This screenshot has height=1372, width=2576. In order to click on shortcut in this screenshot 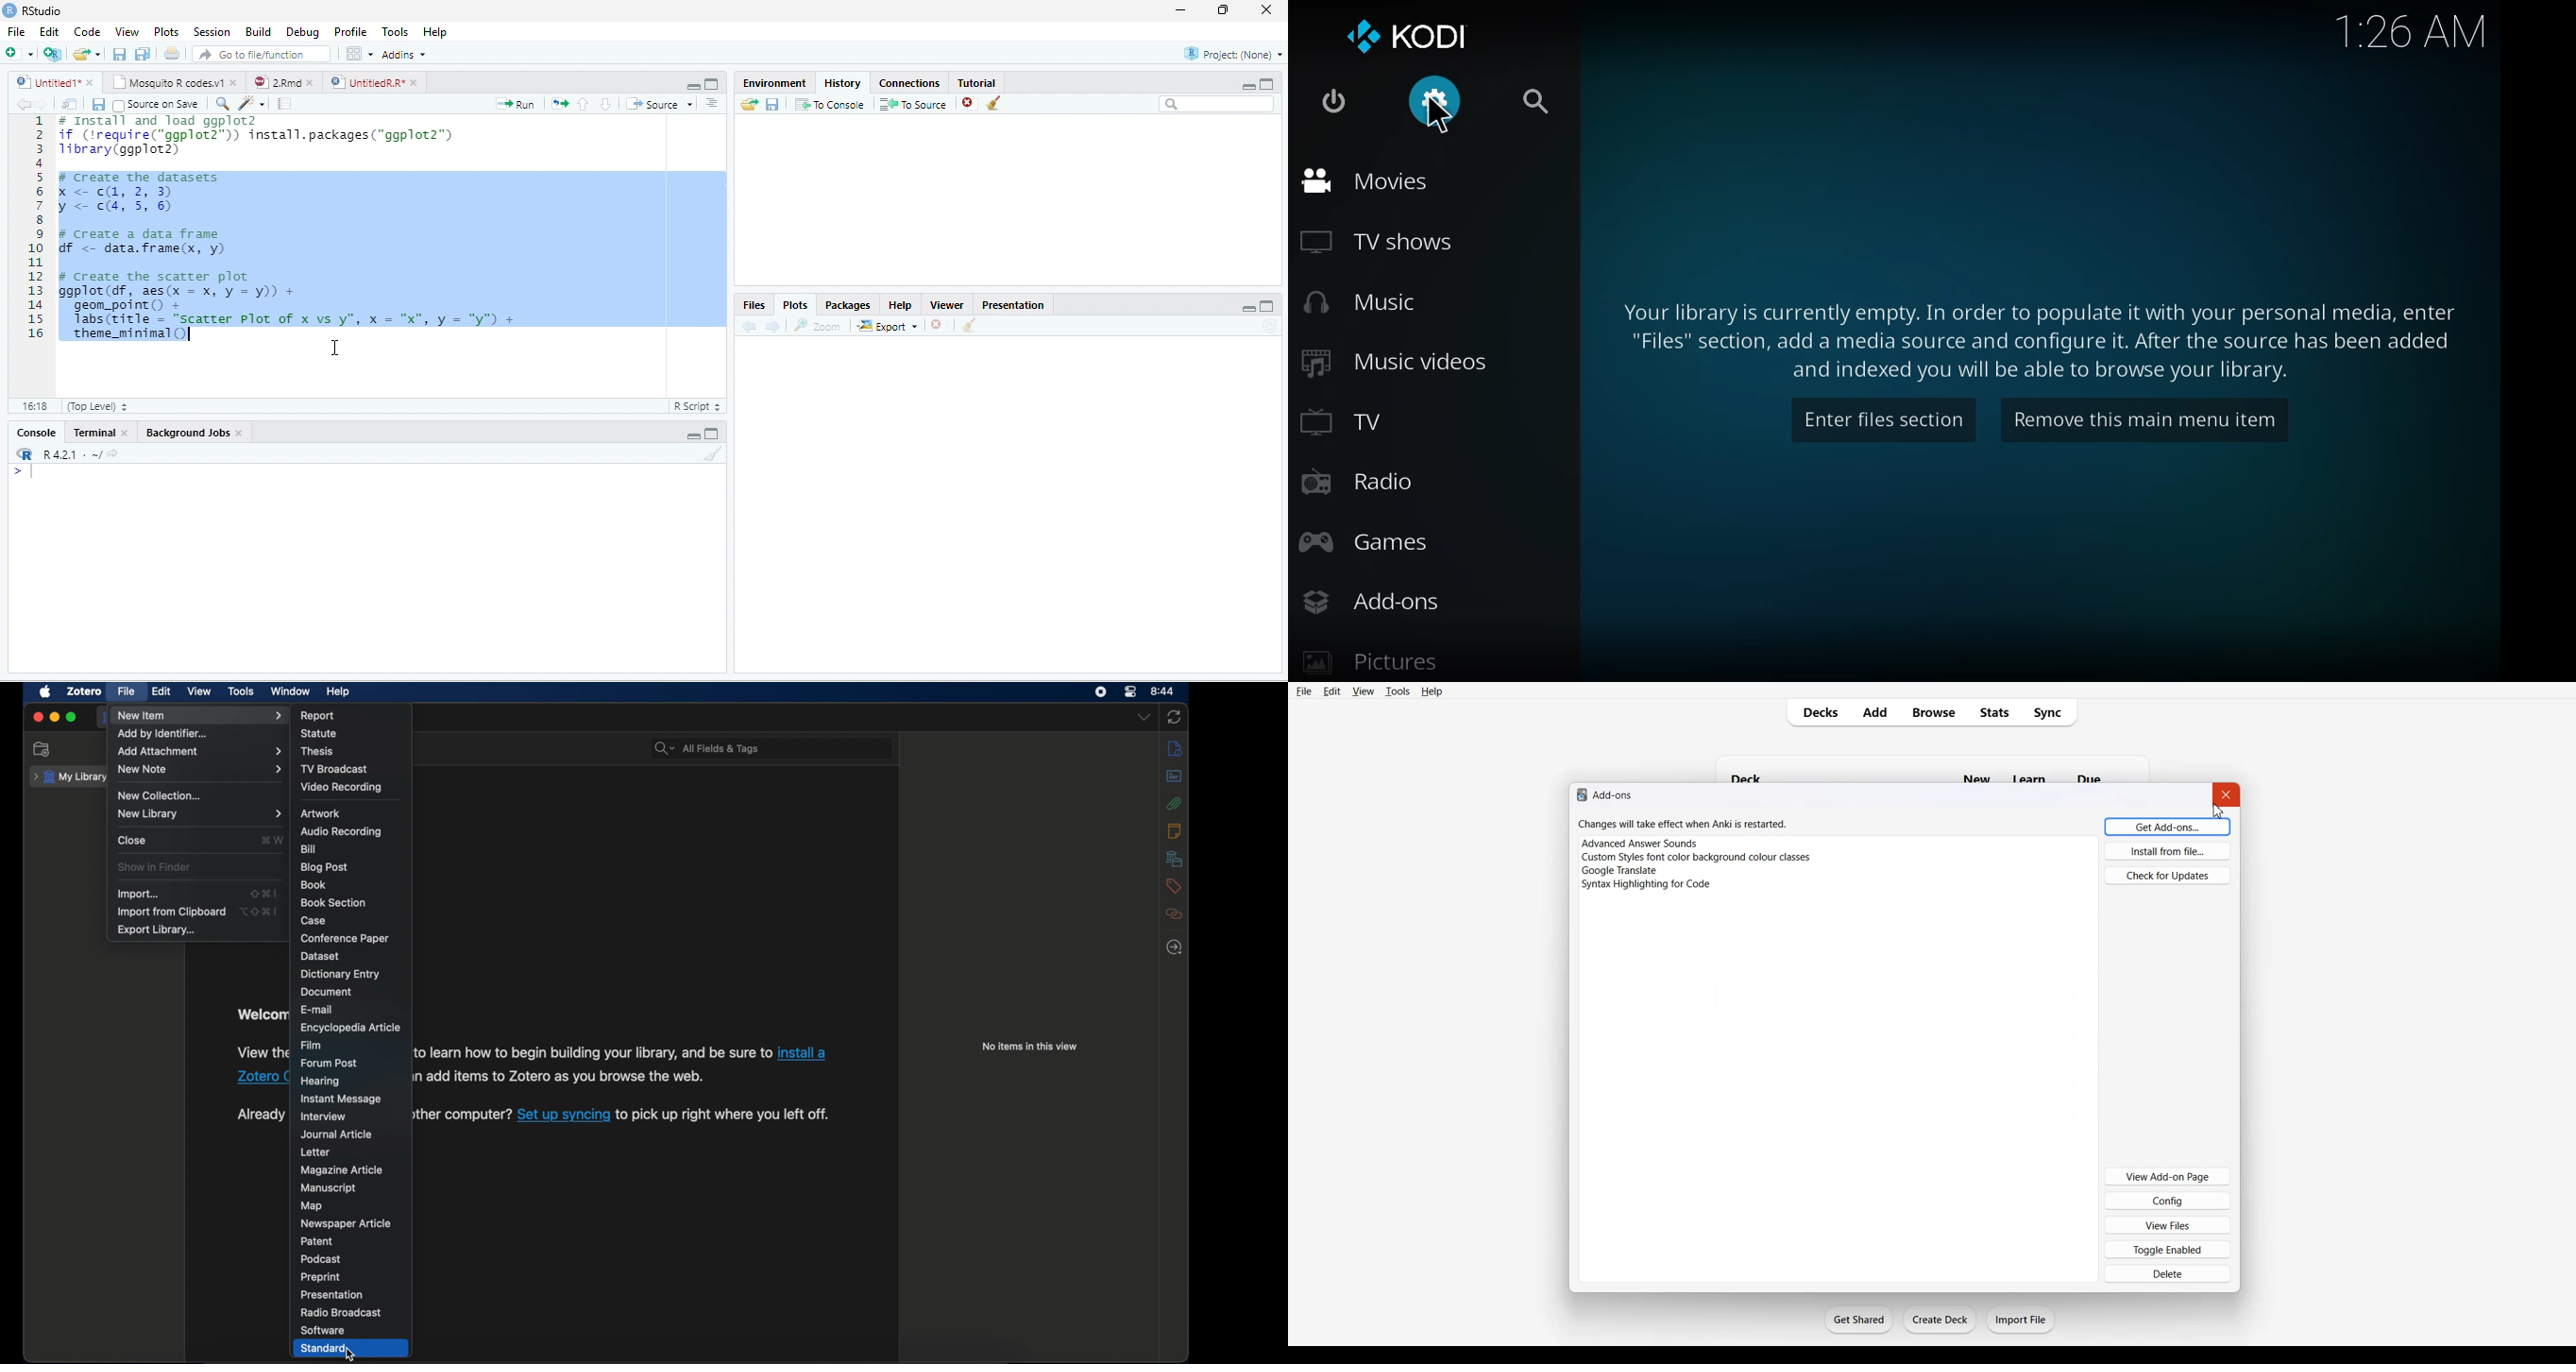, I will do `click(271, 841)`.